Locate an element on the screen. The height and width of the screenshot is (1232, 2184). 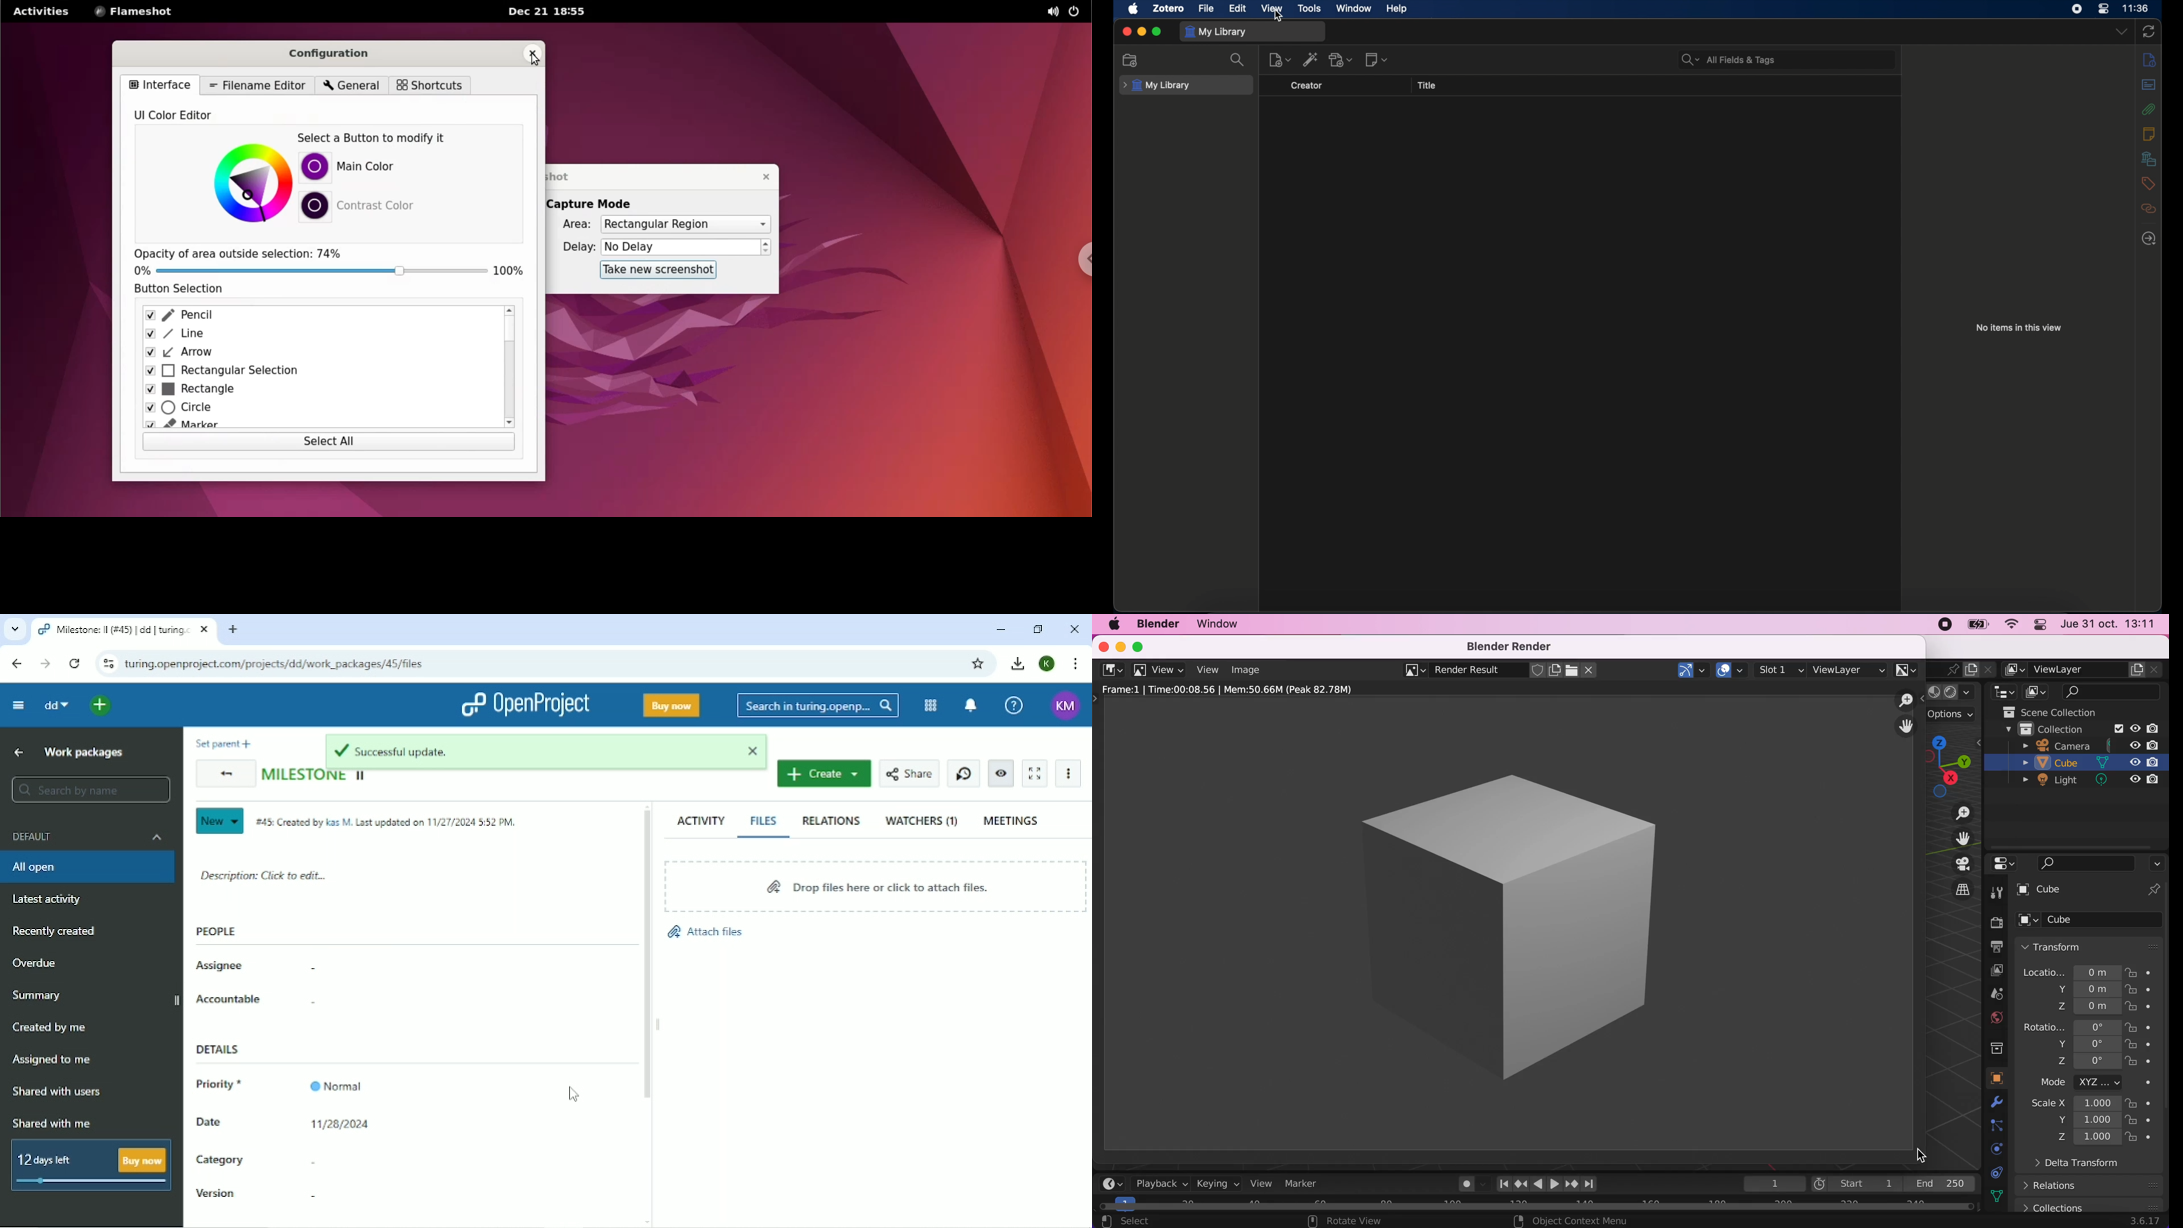
auto keying is located at coordinates (1466, 1186).